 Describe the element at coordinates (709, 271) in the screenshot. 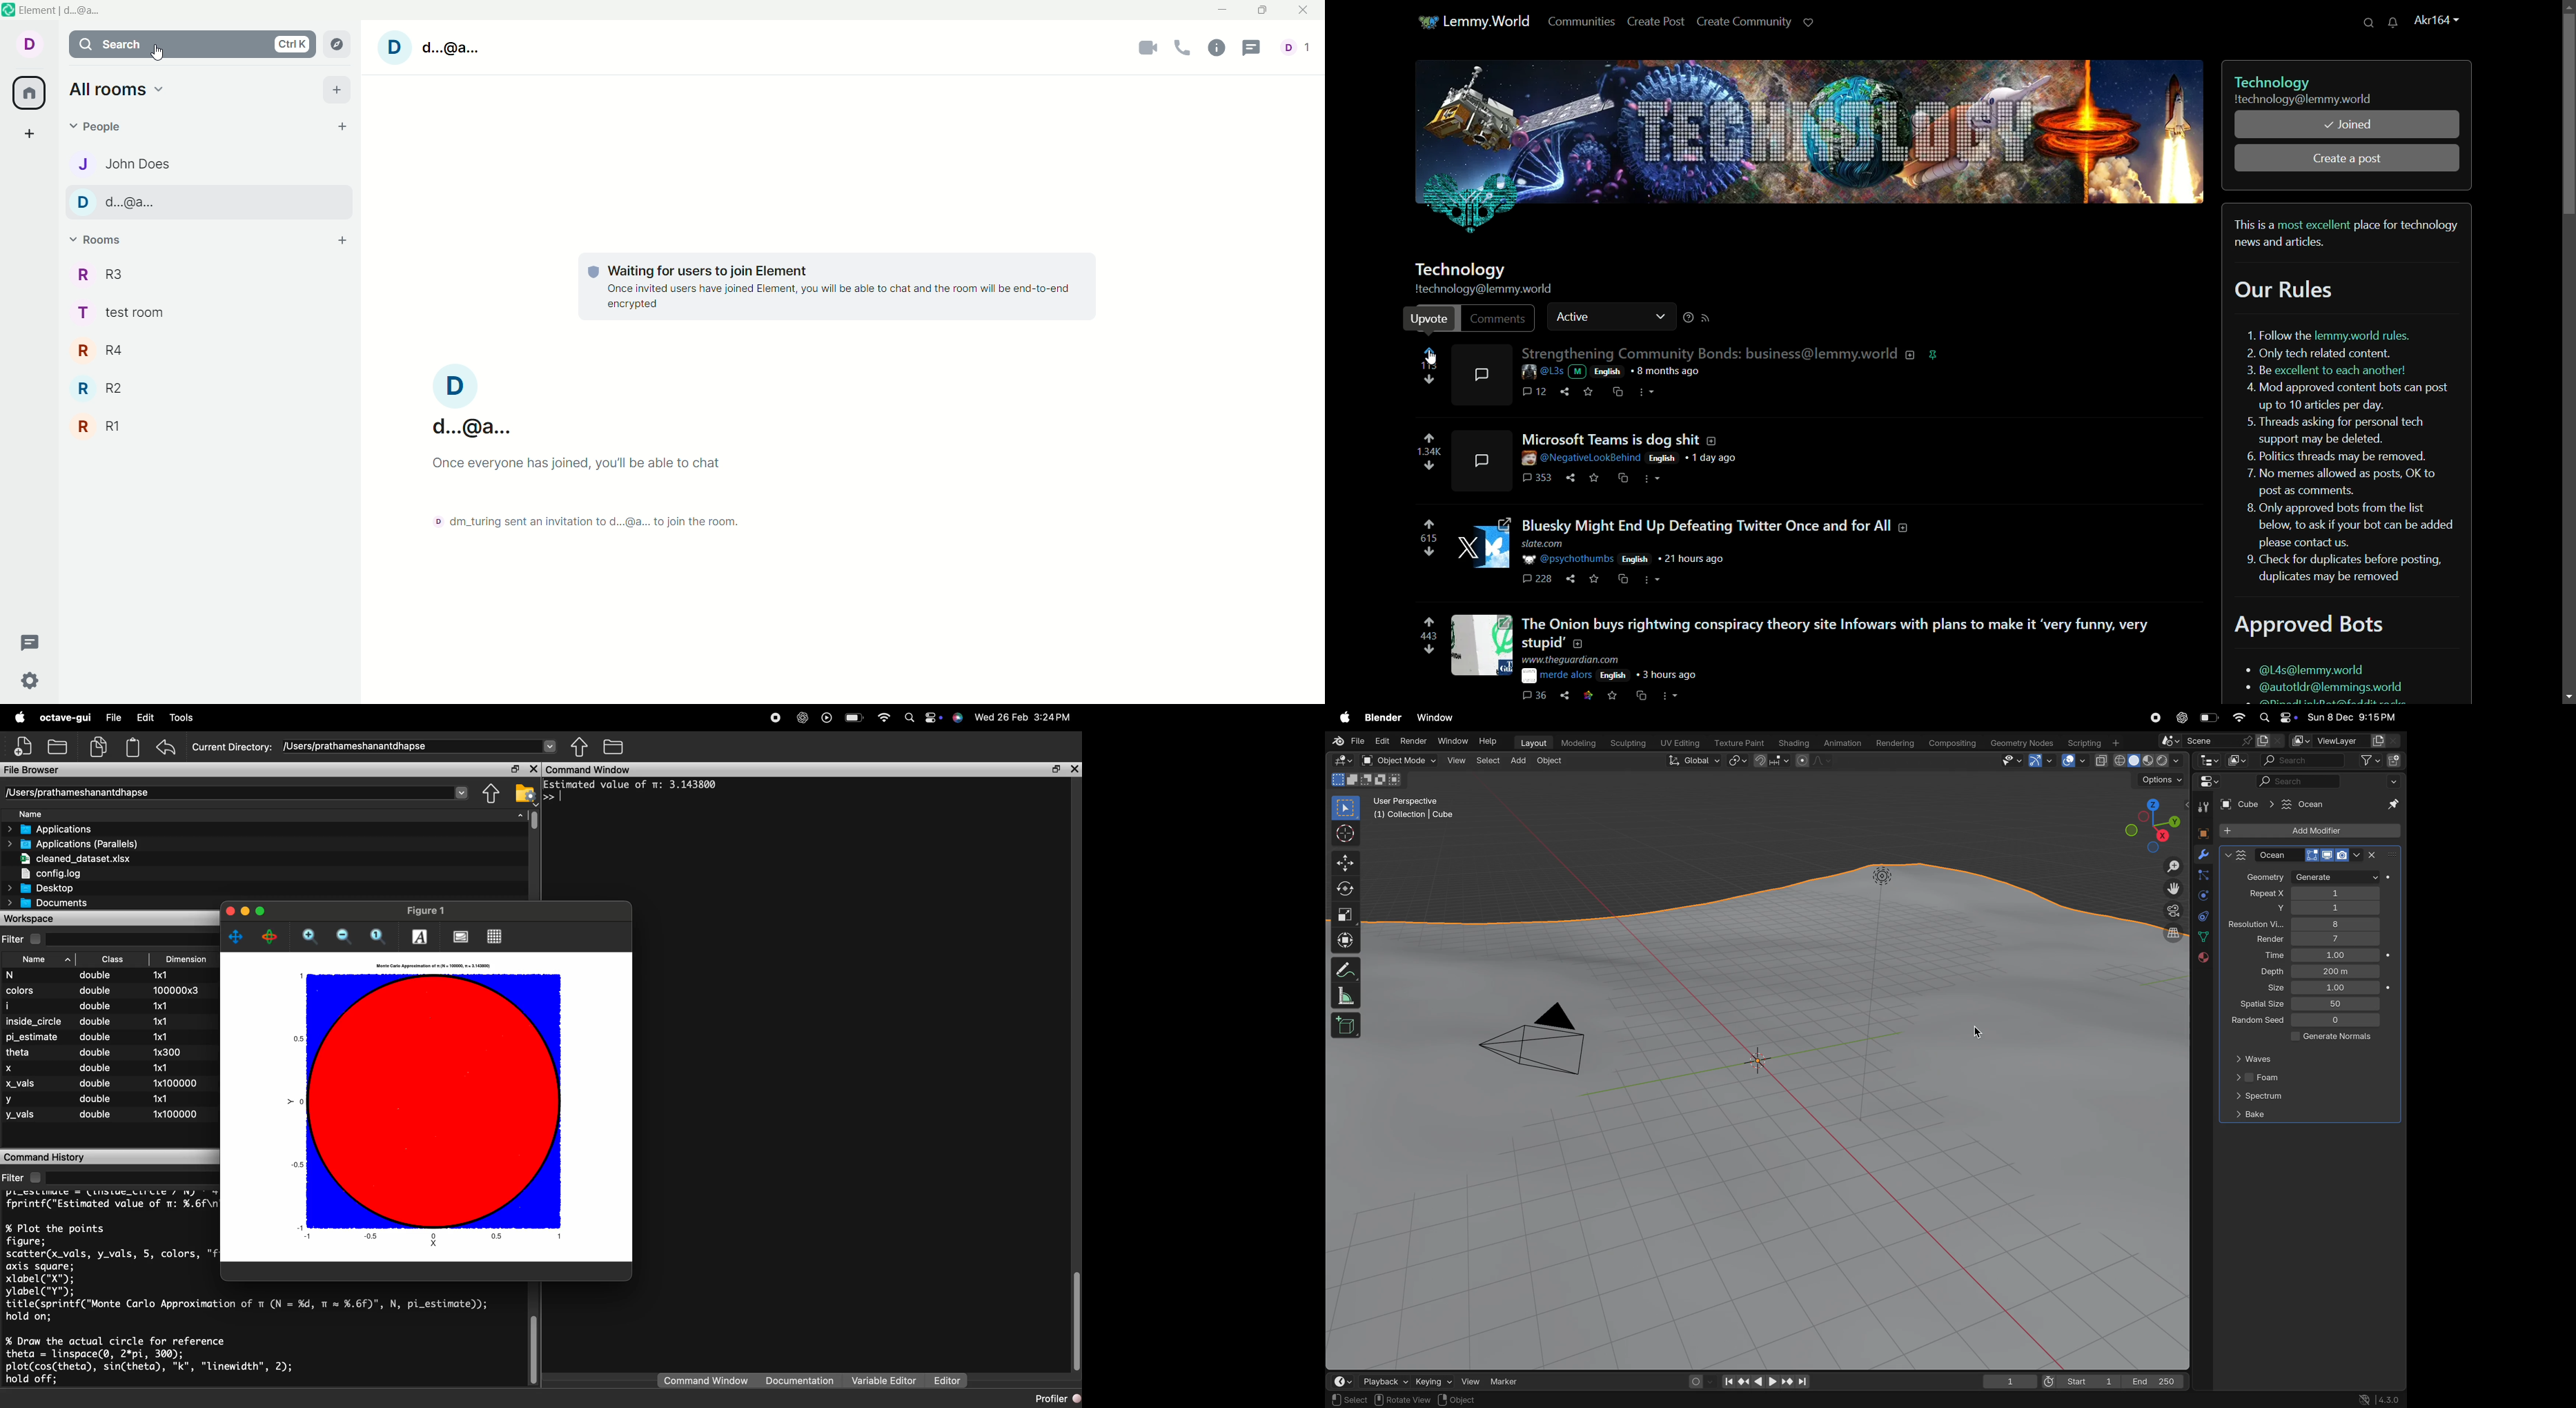

I see `Waiting for users to join Element` at that location.